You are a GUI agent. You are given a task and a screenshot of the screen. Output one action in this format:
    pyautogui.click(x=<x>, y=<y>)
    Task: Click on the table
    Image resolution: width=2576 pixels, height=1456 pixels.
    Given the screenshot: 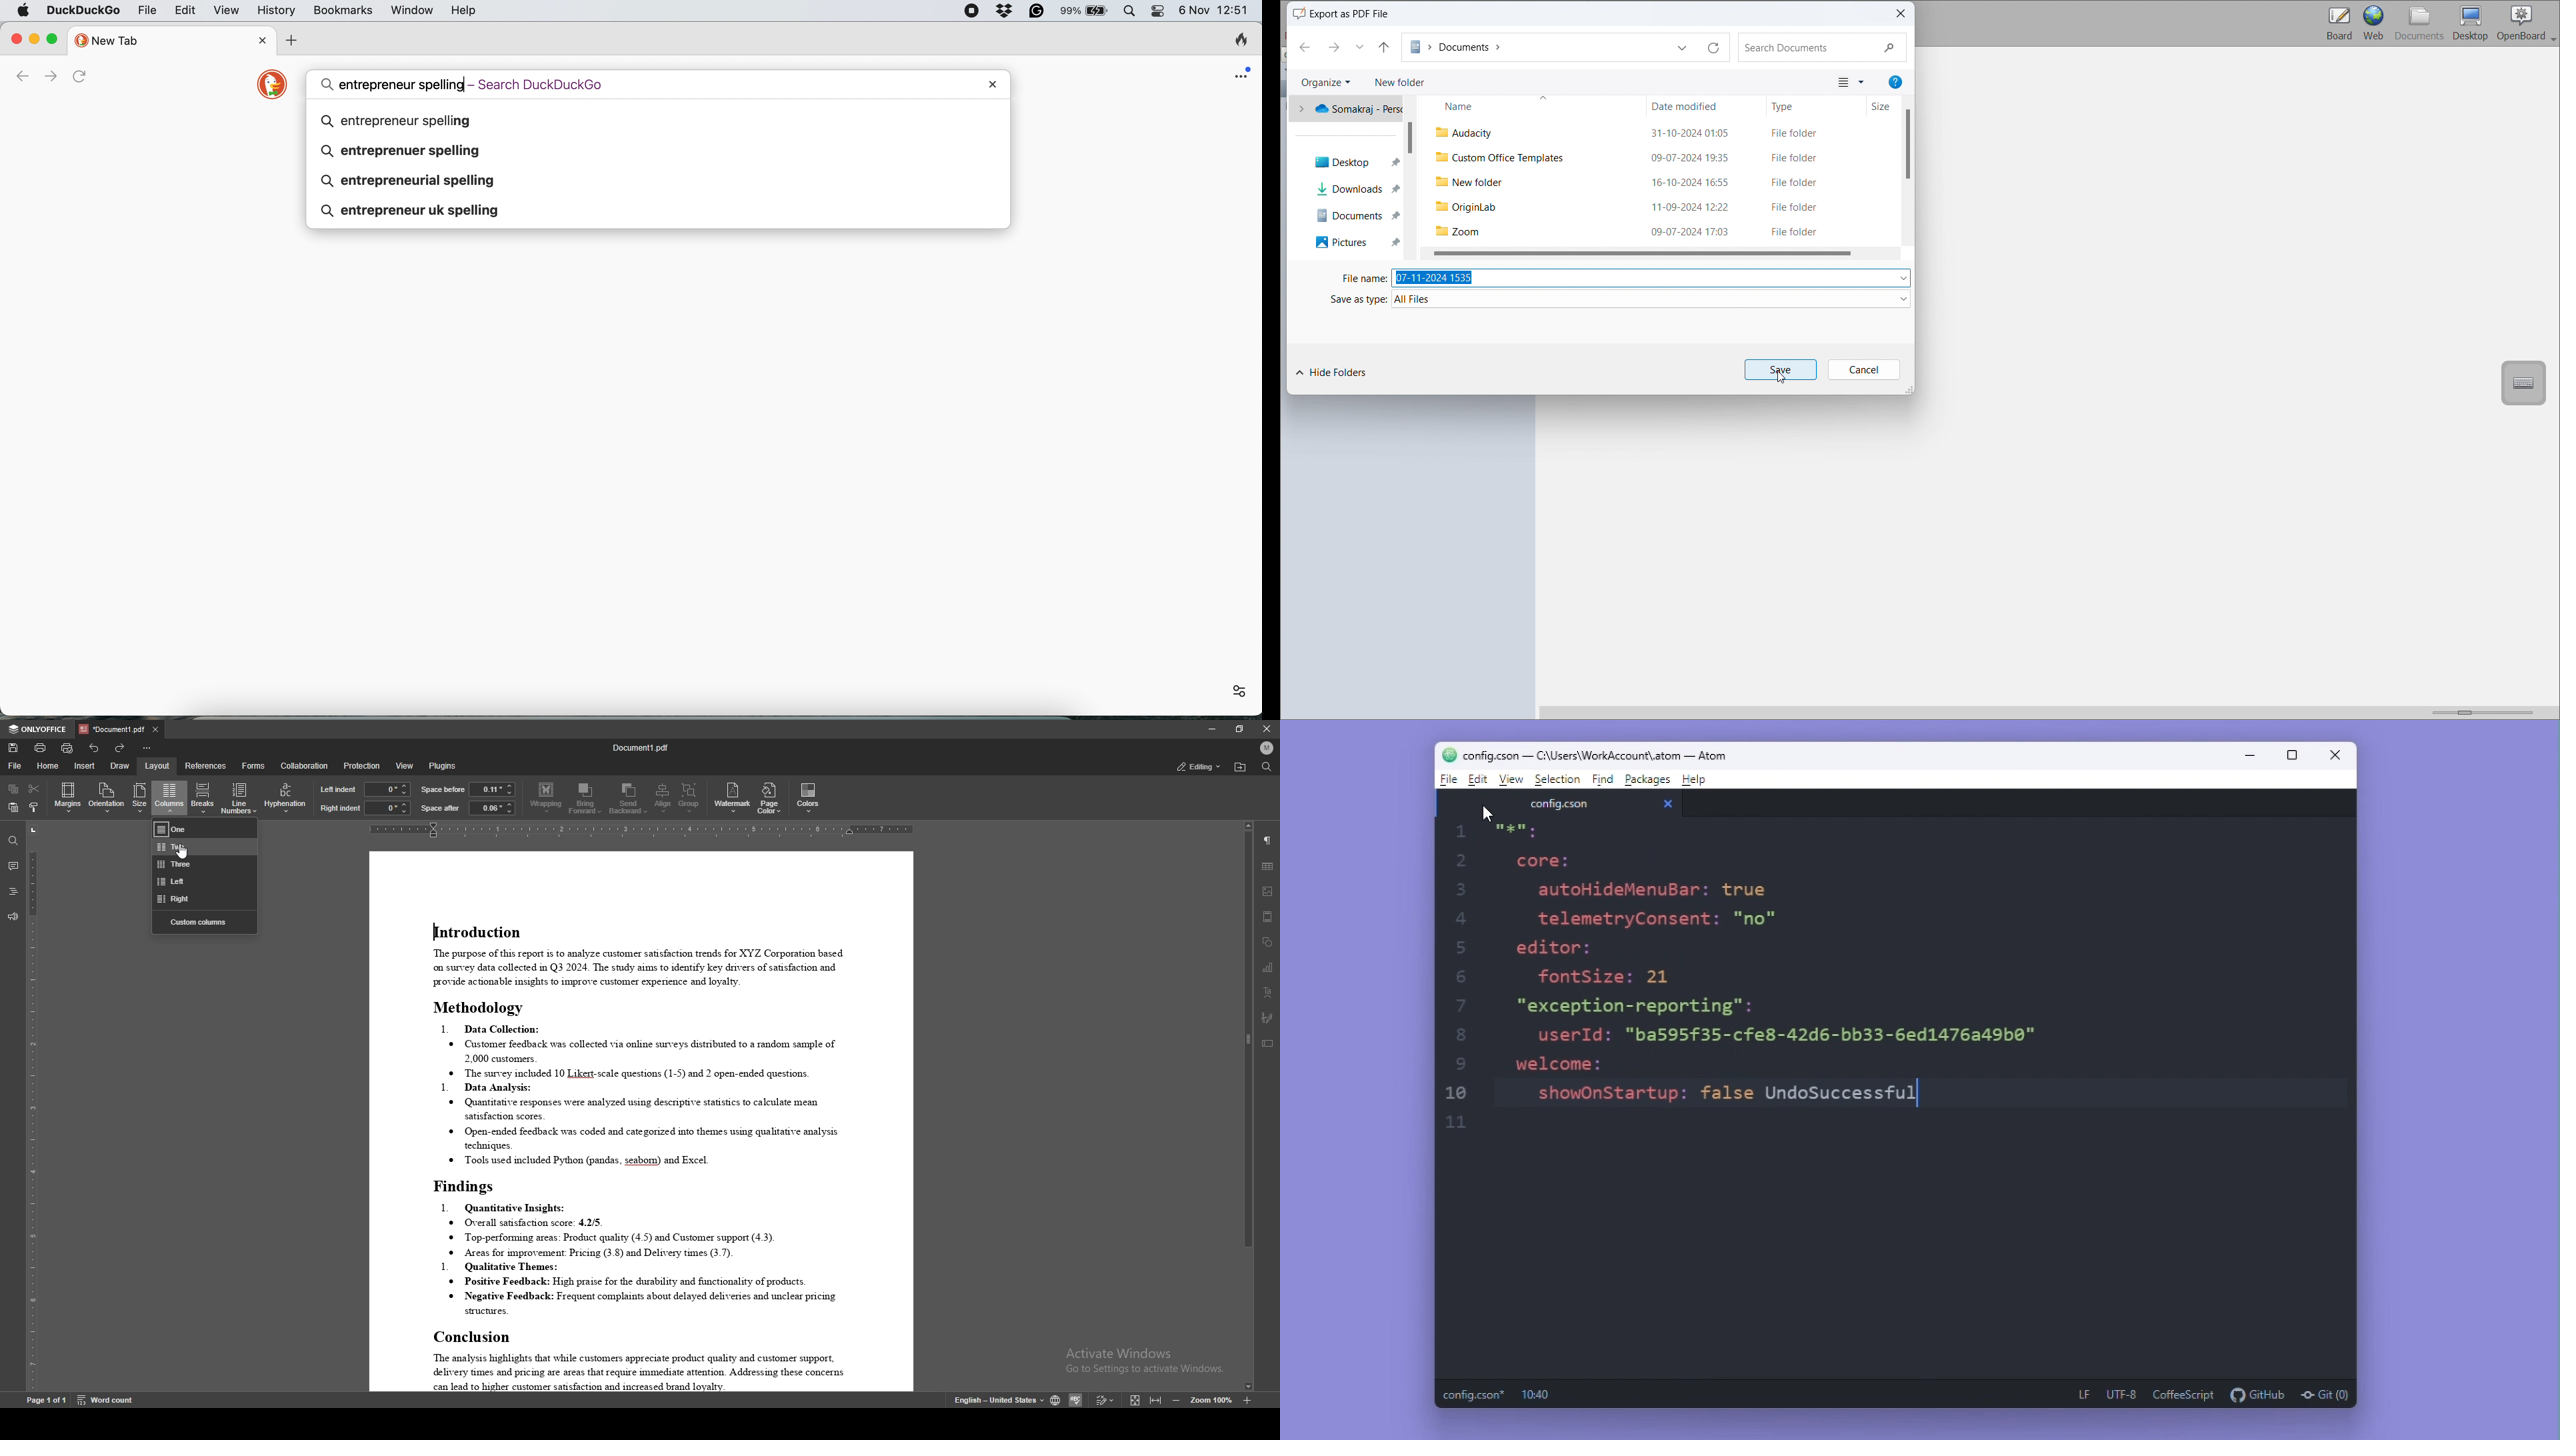 What is the action you would take?
    pyautogui.click(x=1268, y=867)
    